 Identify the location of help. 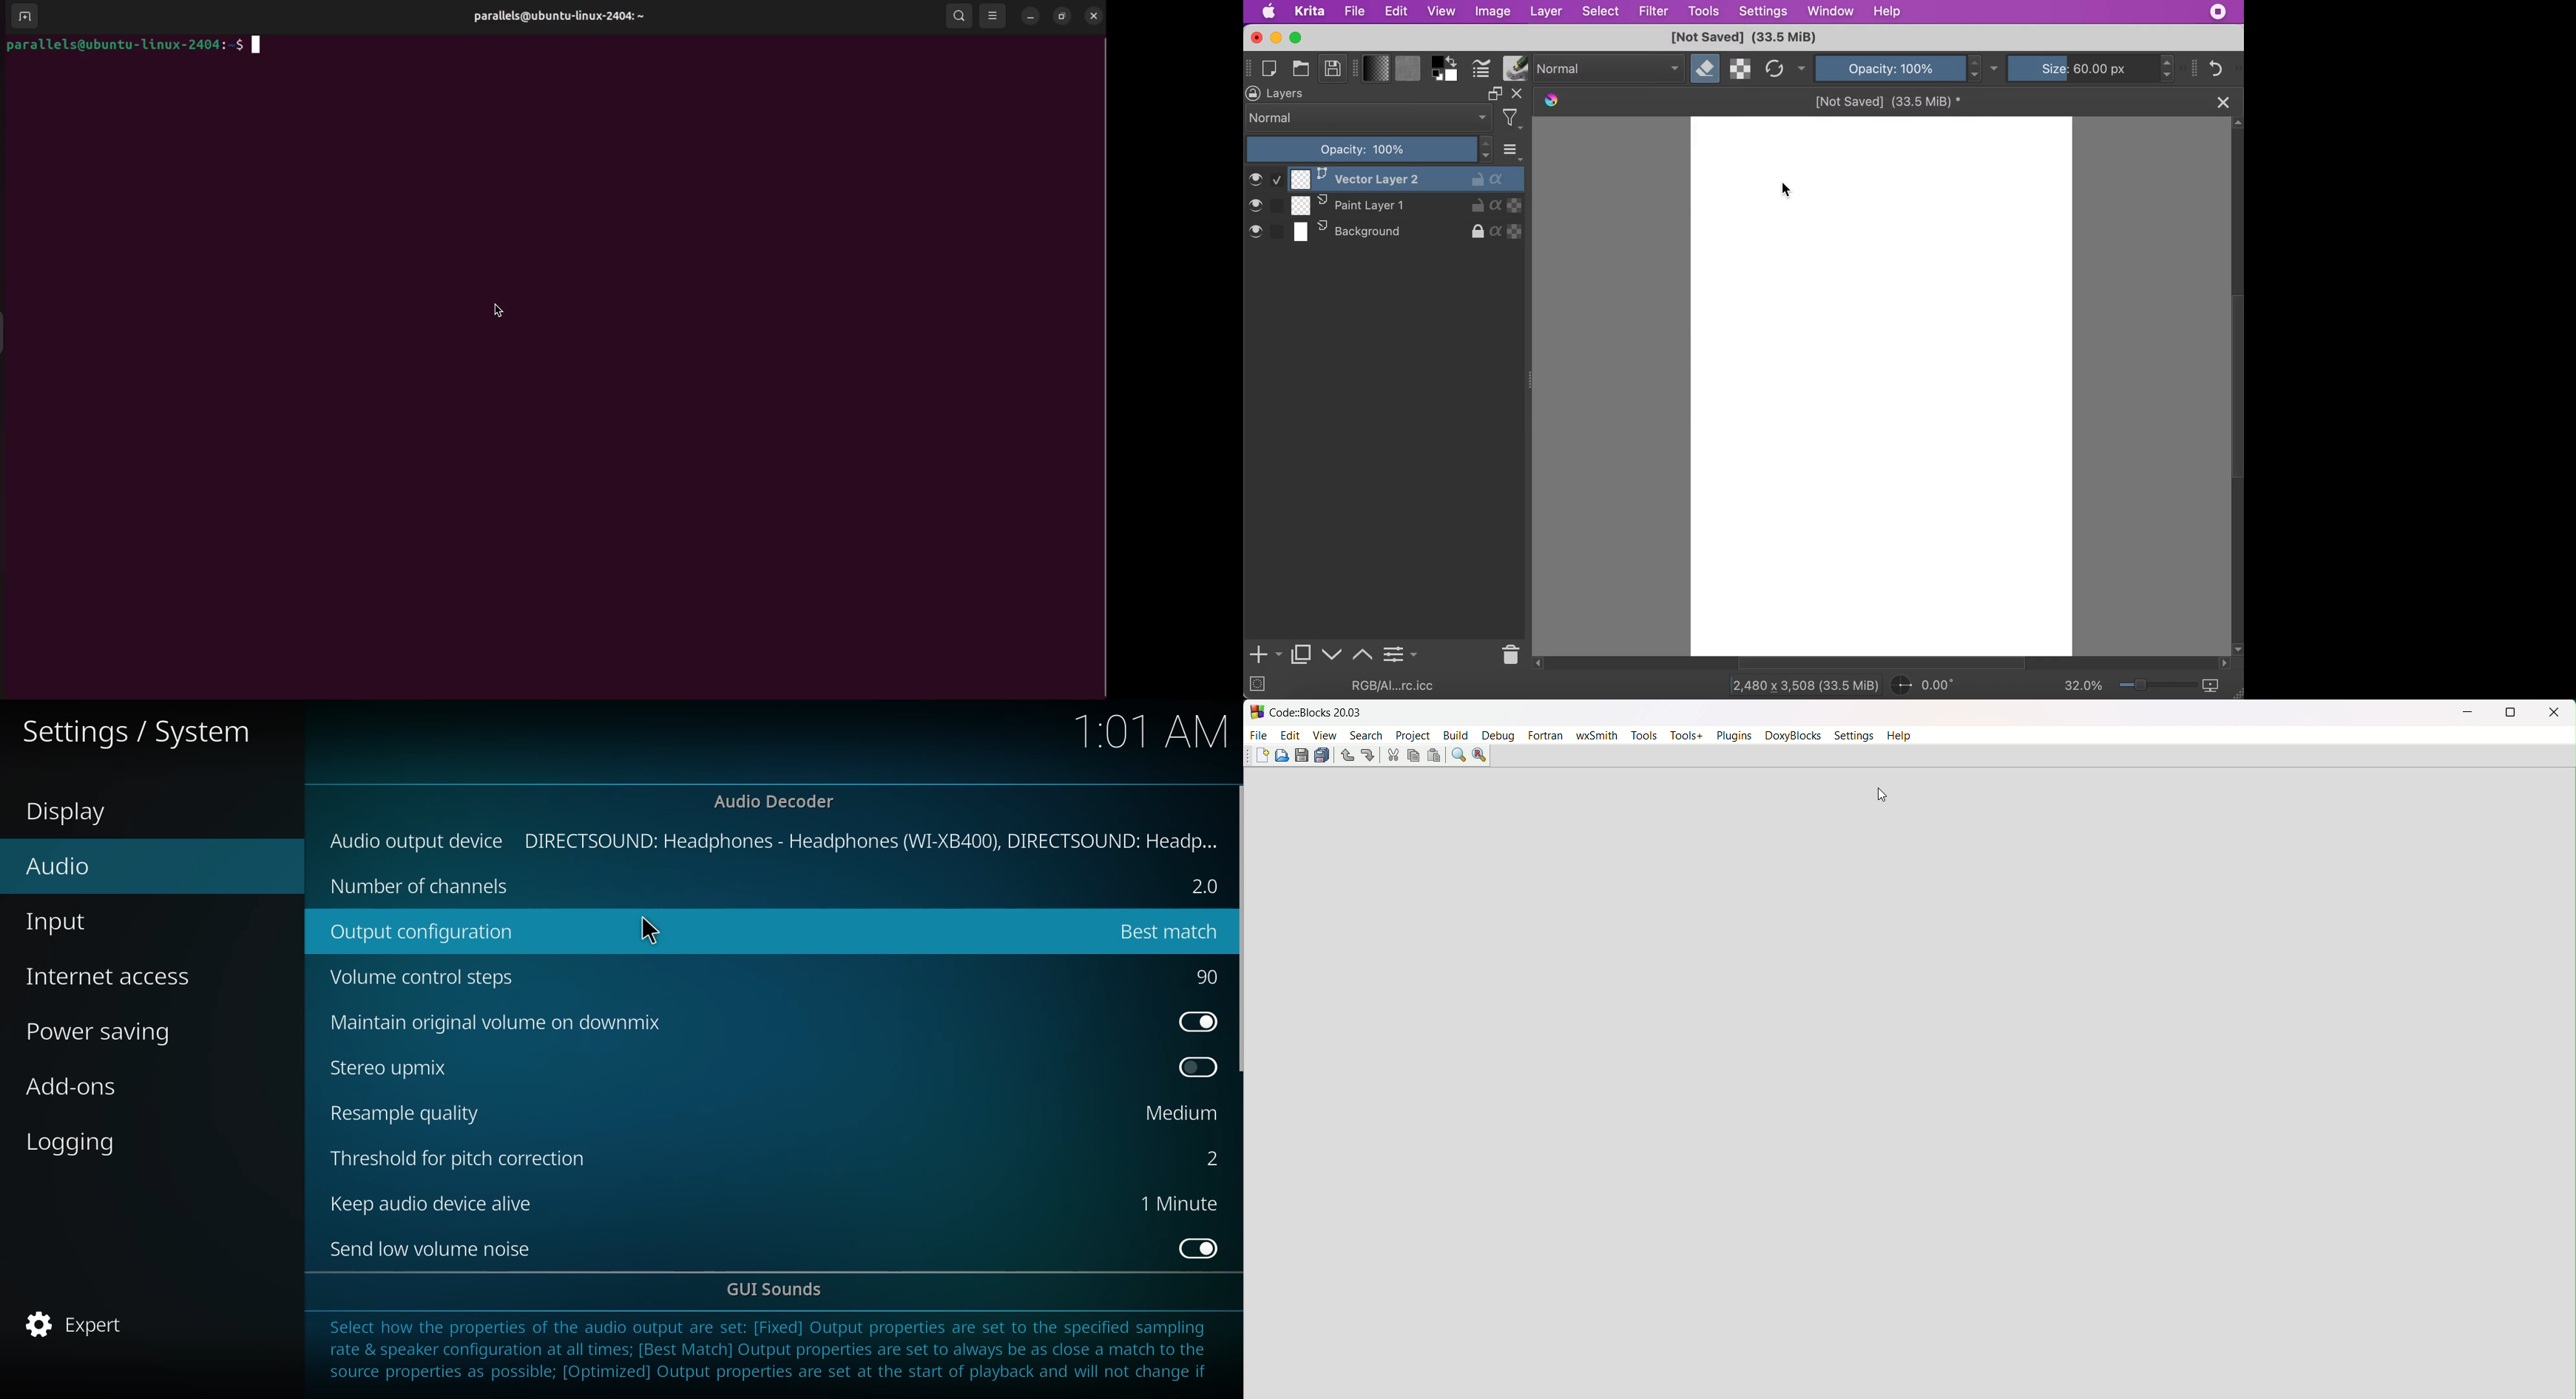
(1889, 11).